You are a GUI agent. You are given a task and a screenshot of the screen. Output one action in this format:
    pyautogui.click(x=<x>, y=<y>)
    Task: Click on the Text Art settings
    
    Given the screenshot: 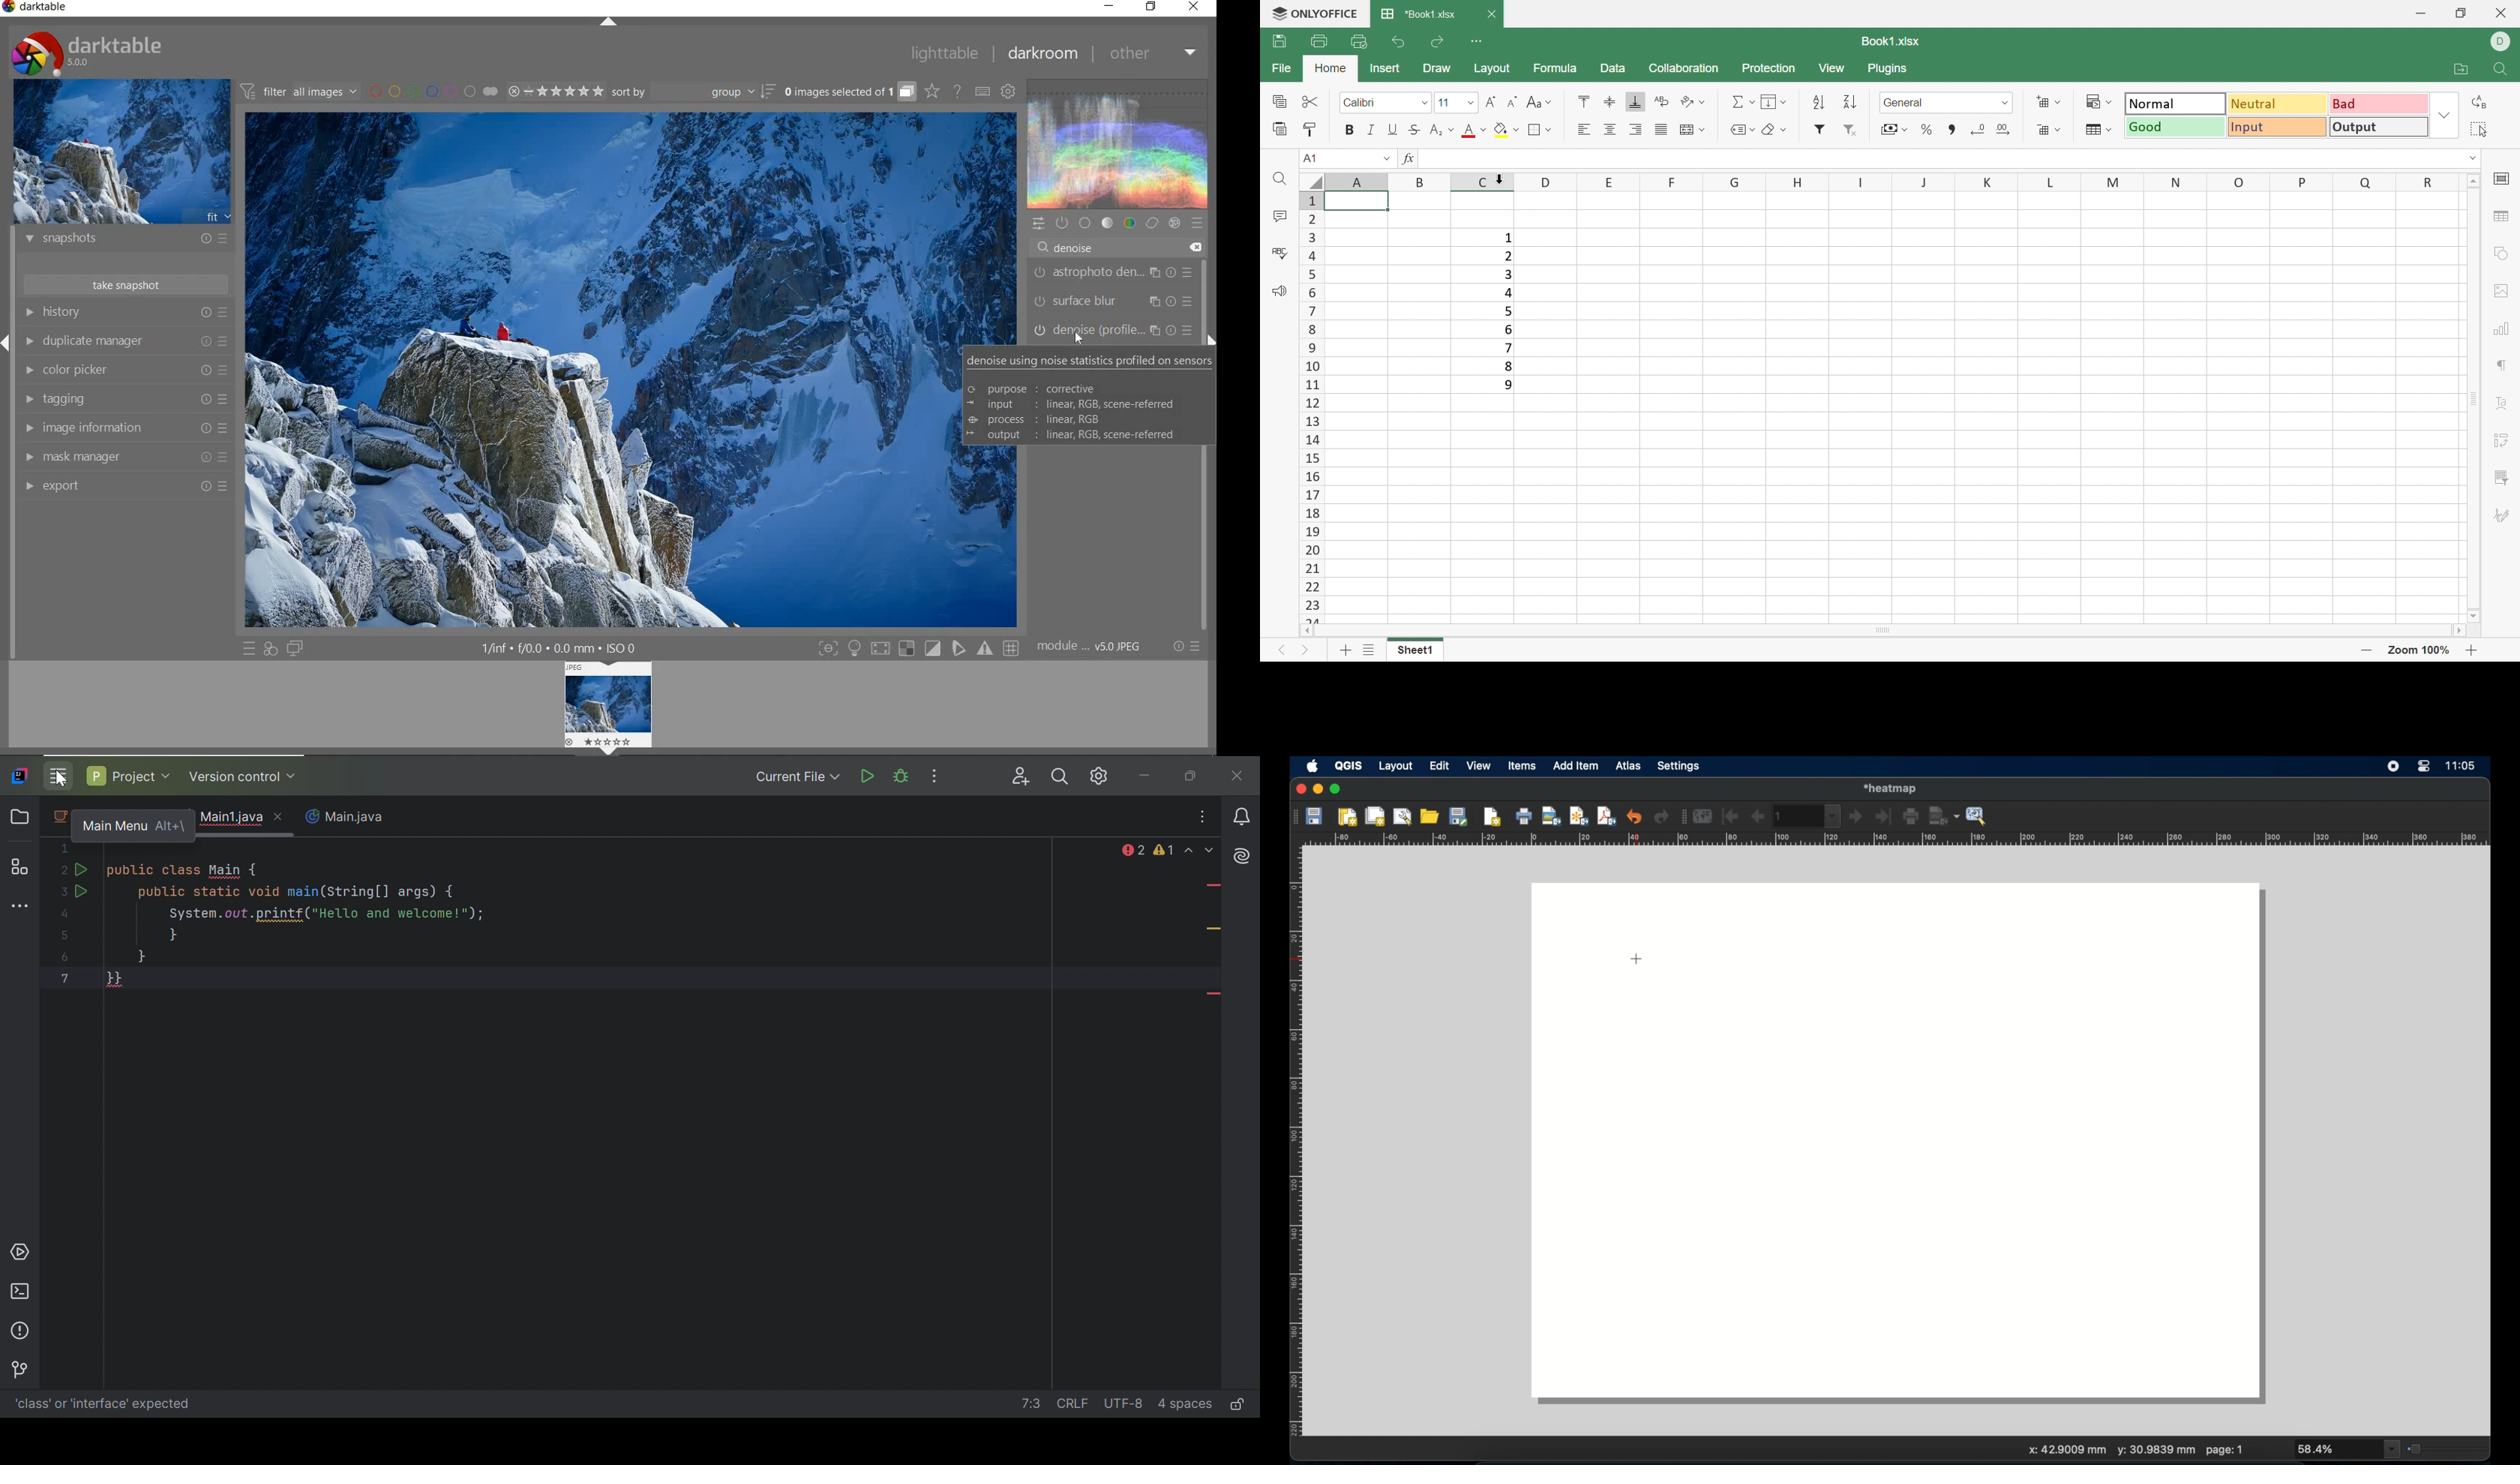 What is the action you would take?
    pyautogui.click(x=2504, y=405)
    